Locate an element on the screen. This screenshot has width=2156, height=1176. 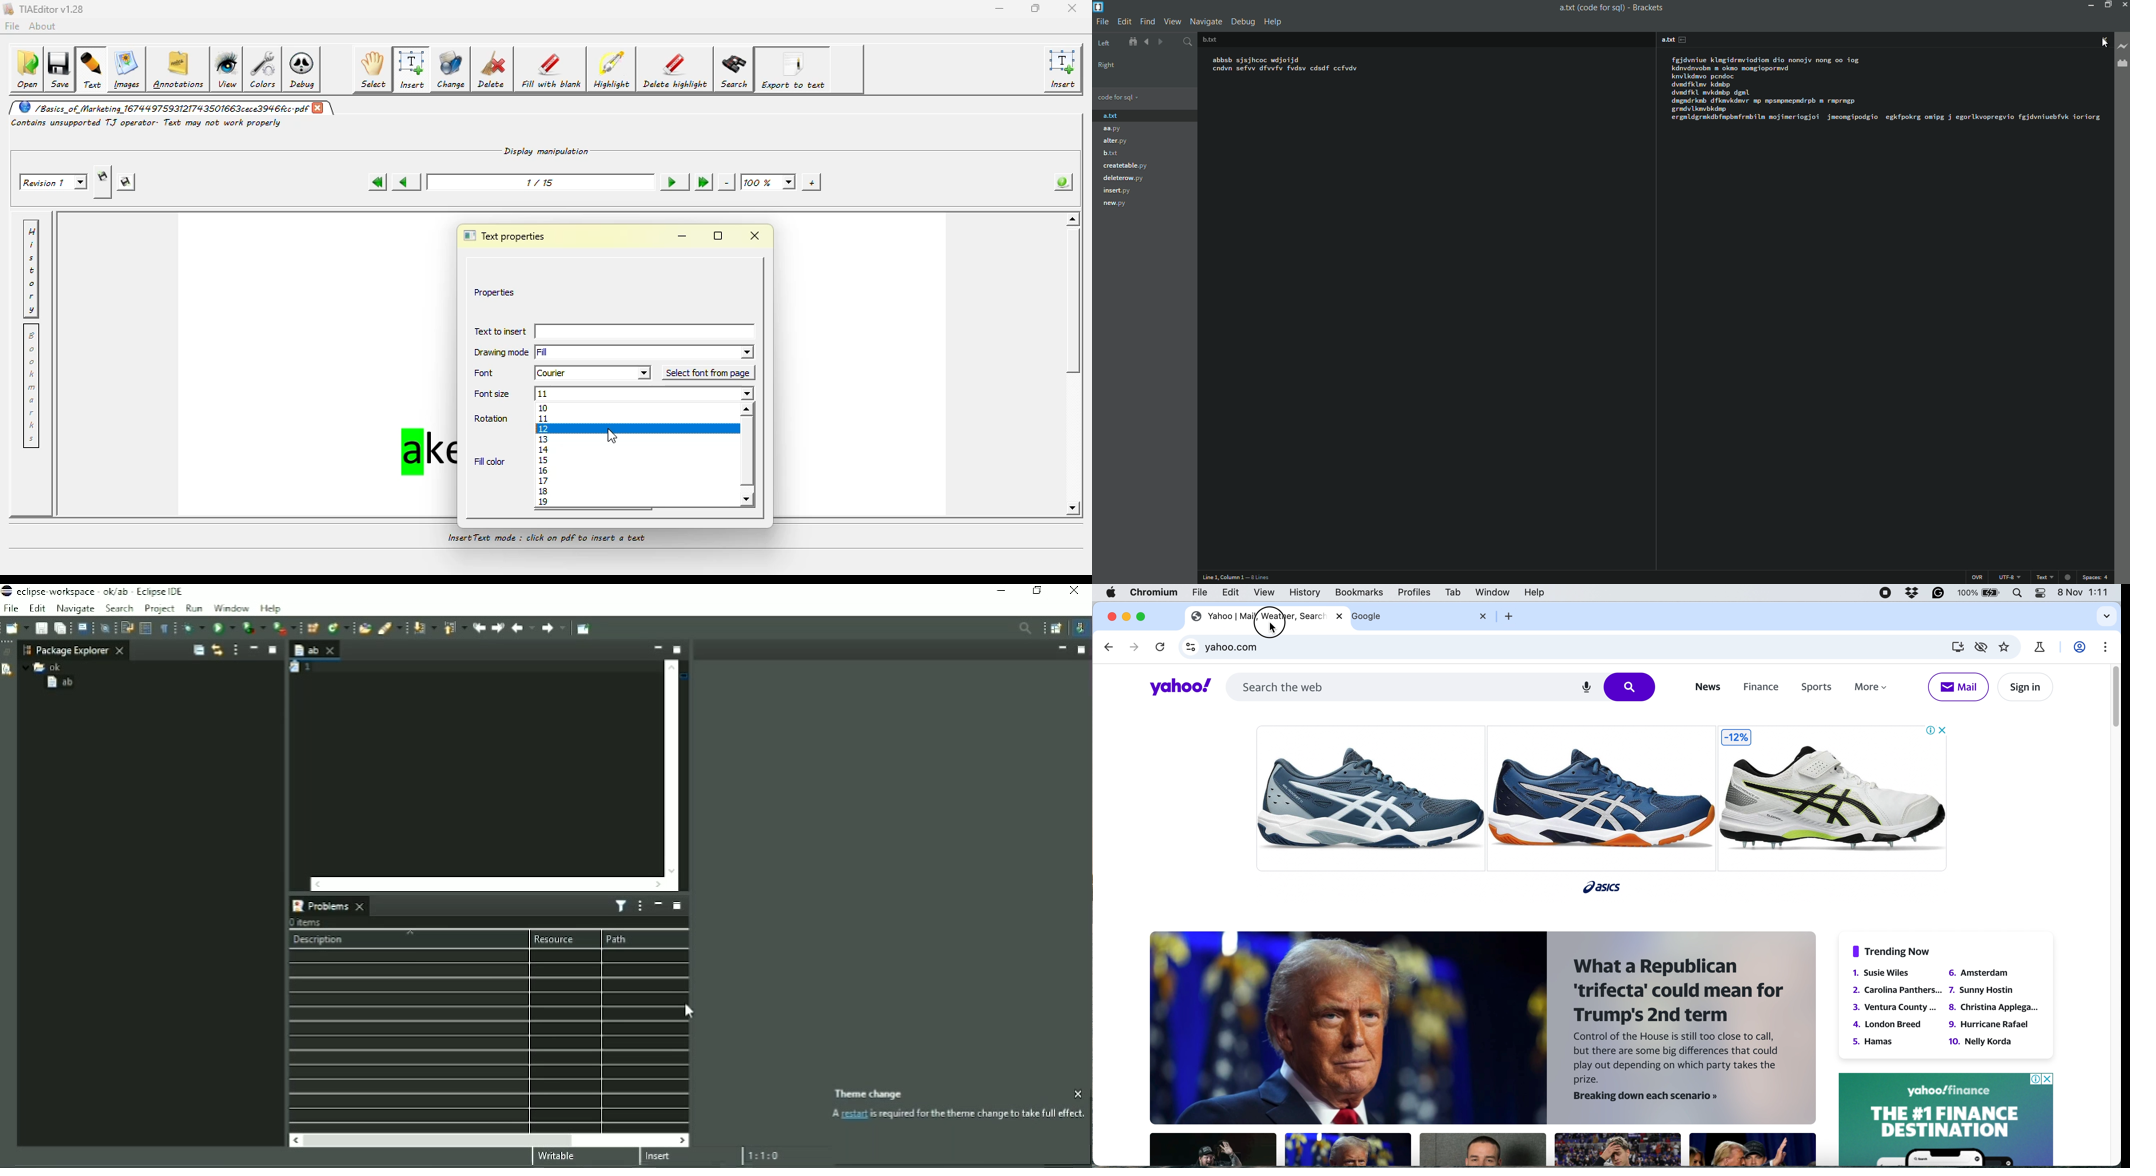
search tabs is located at coordinates (2105, 617).